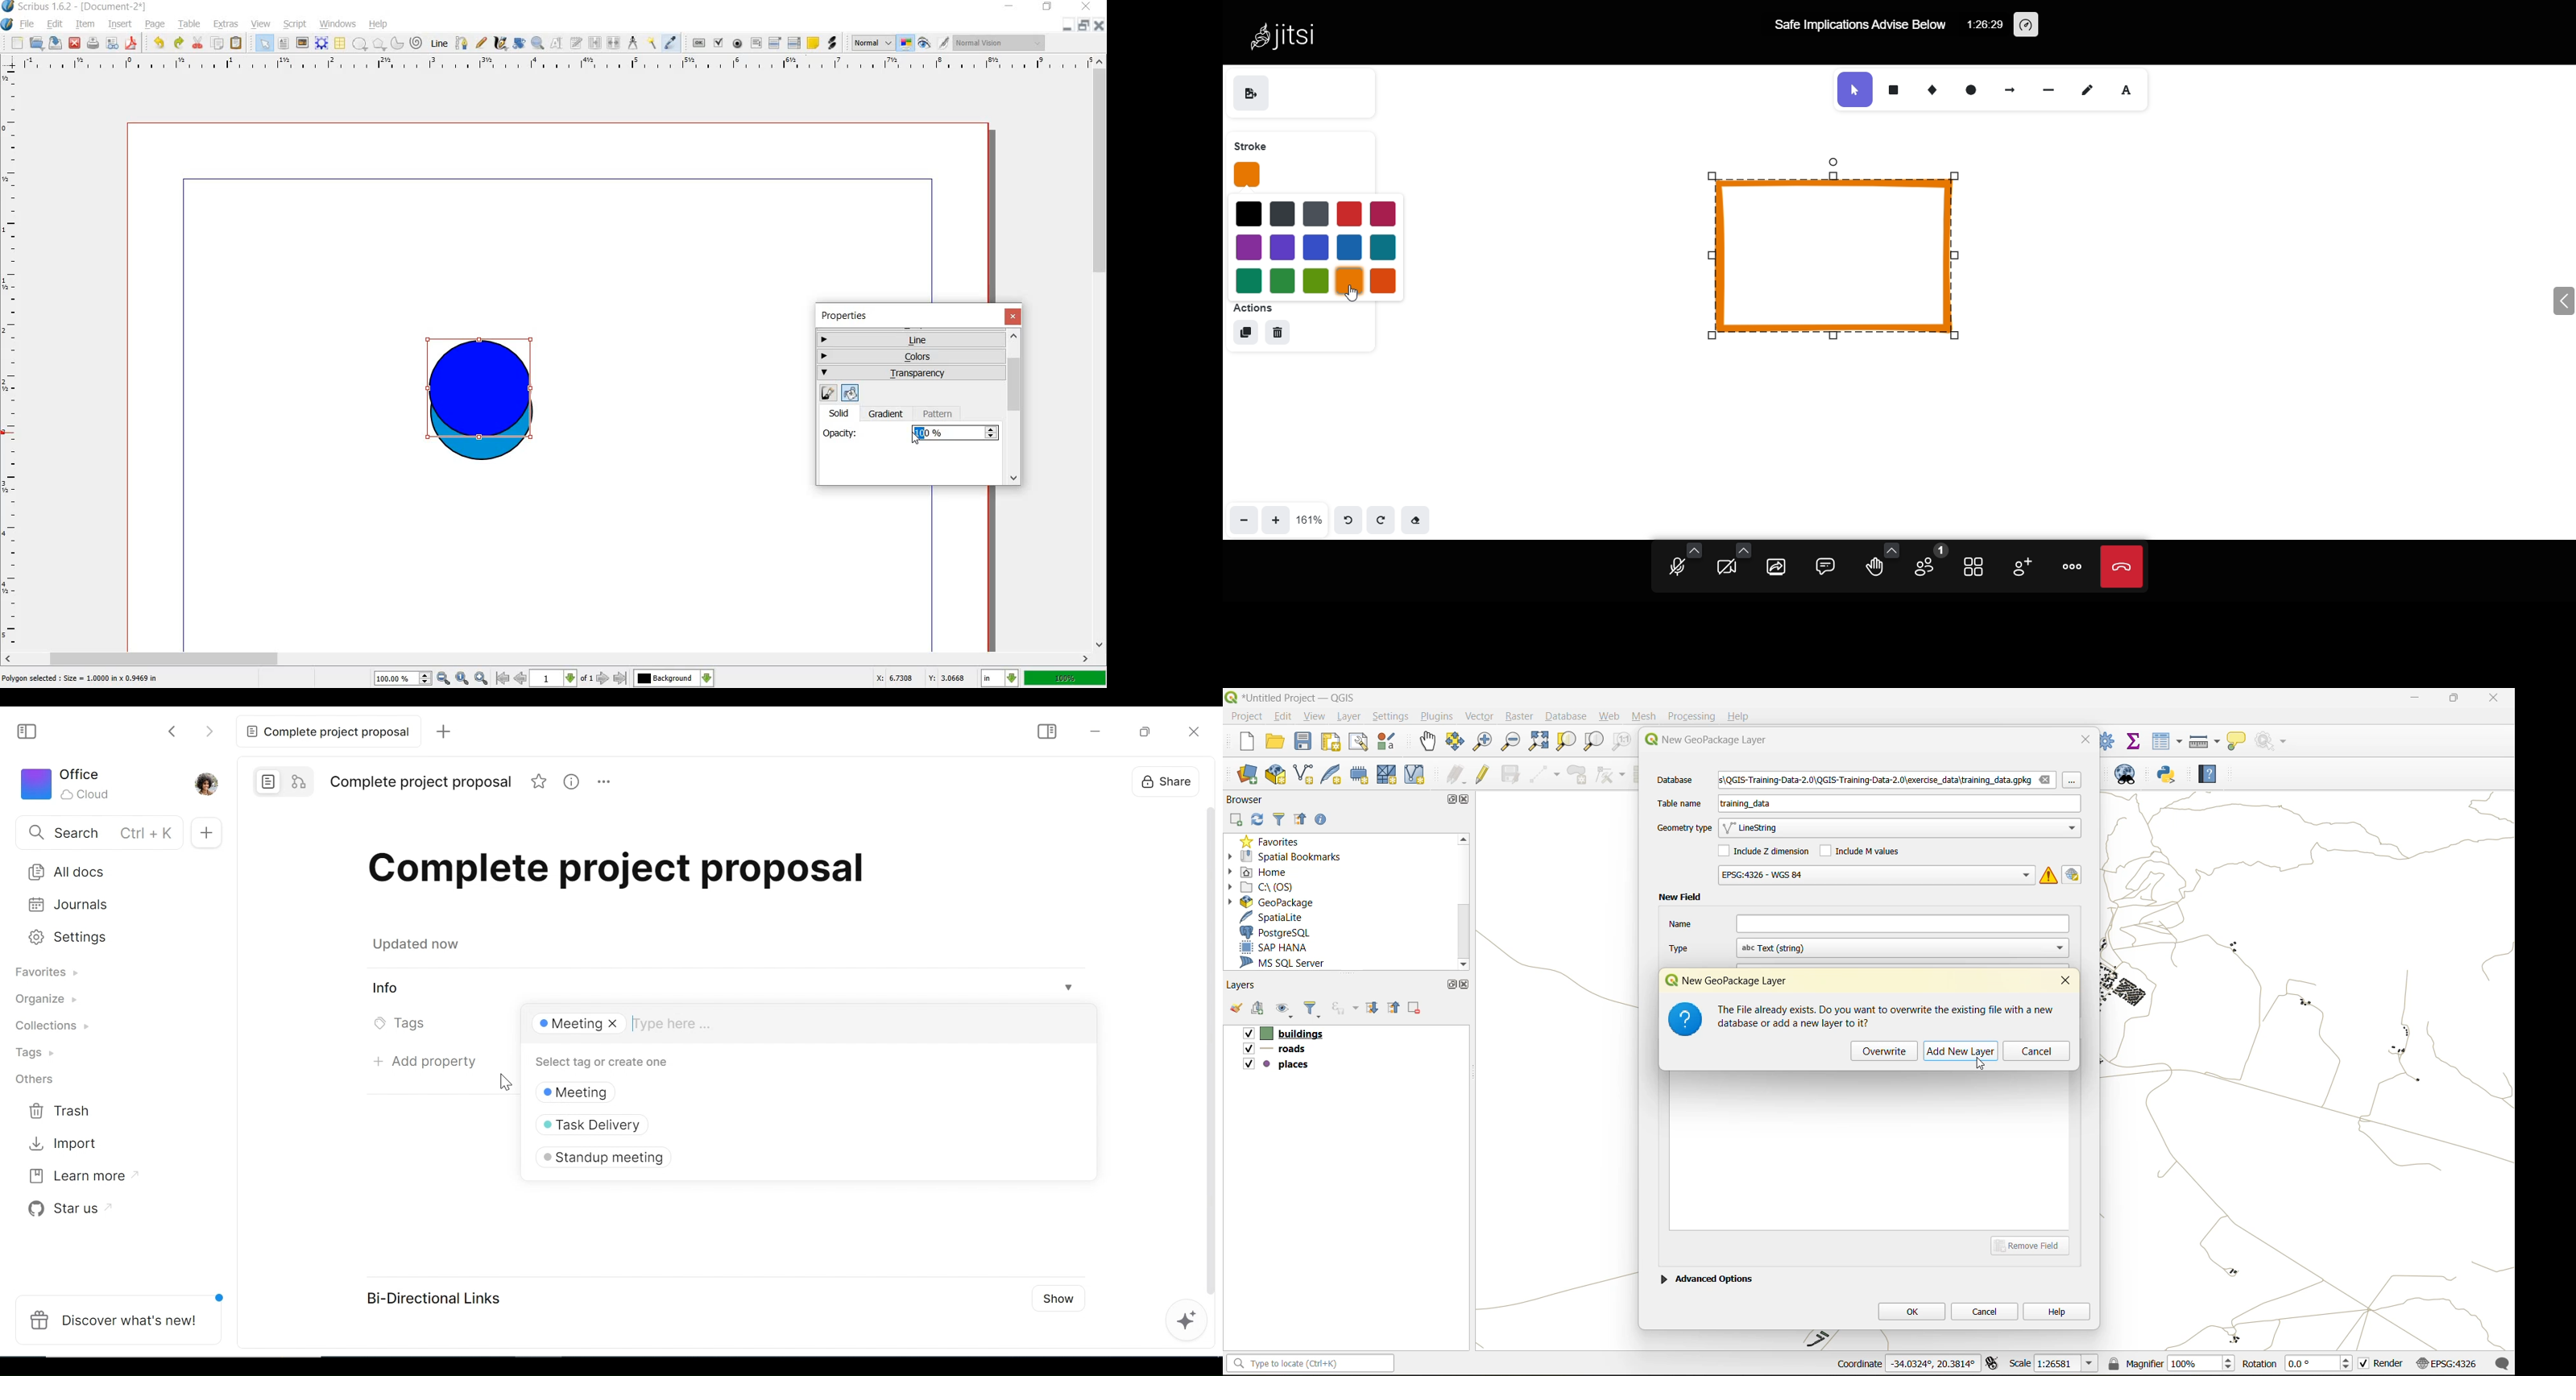 This screenshot has width=2576, height=1400. Describe the element at coordinates (1885, 1051) in the screenshot. I see `overwrite` at that location.